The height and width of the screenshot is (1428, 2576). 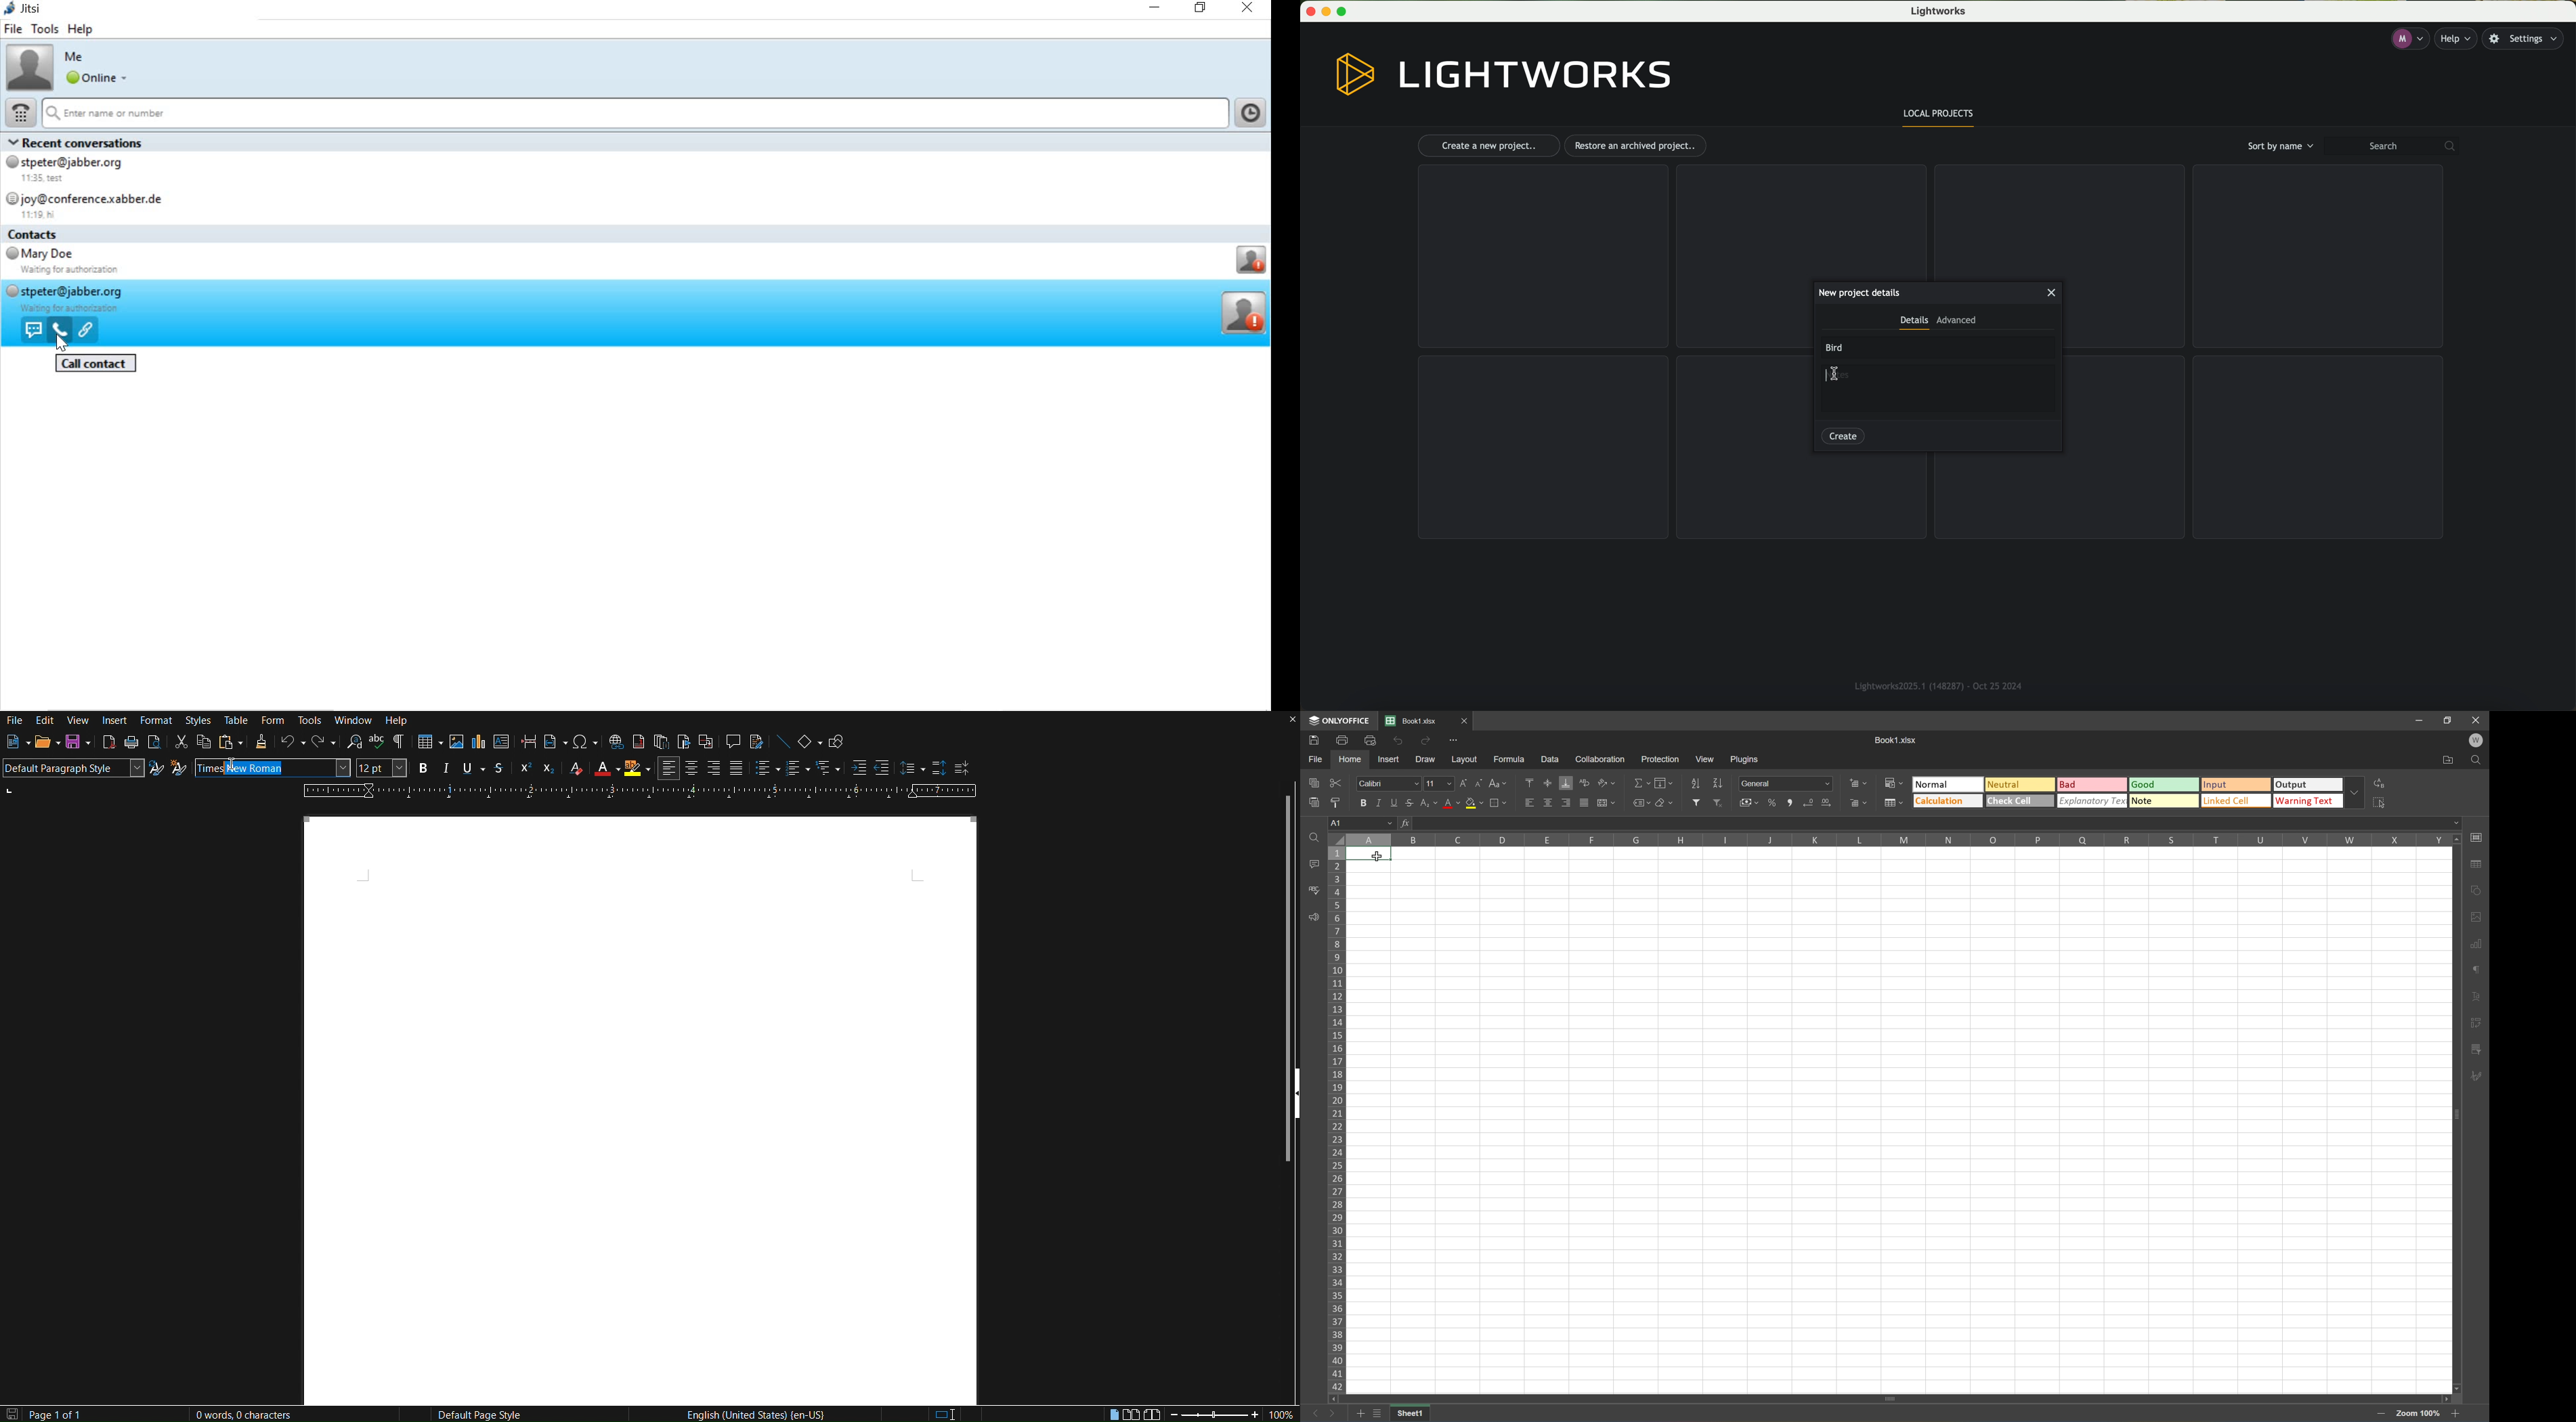 What do you see at coordinates (2237, 785) in the screenshot?
I see `Input` at bounding box center [2237, 785].